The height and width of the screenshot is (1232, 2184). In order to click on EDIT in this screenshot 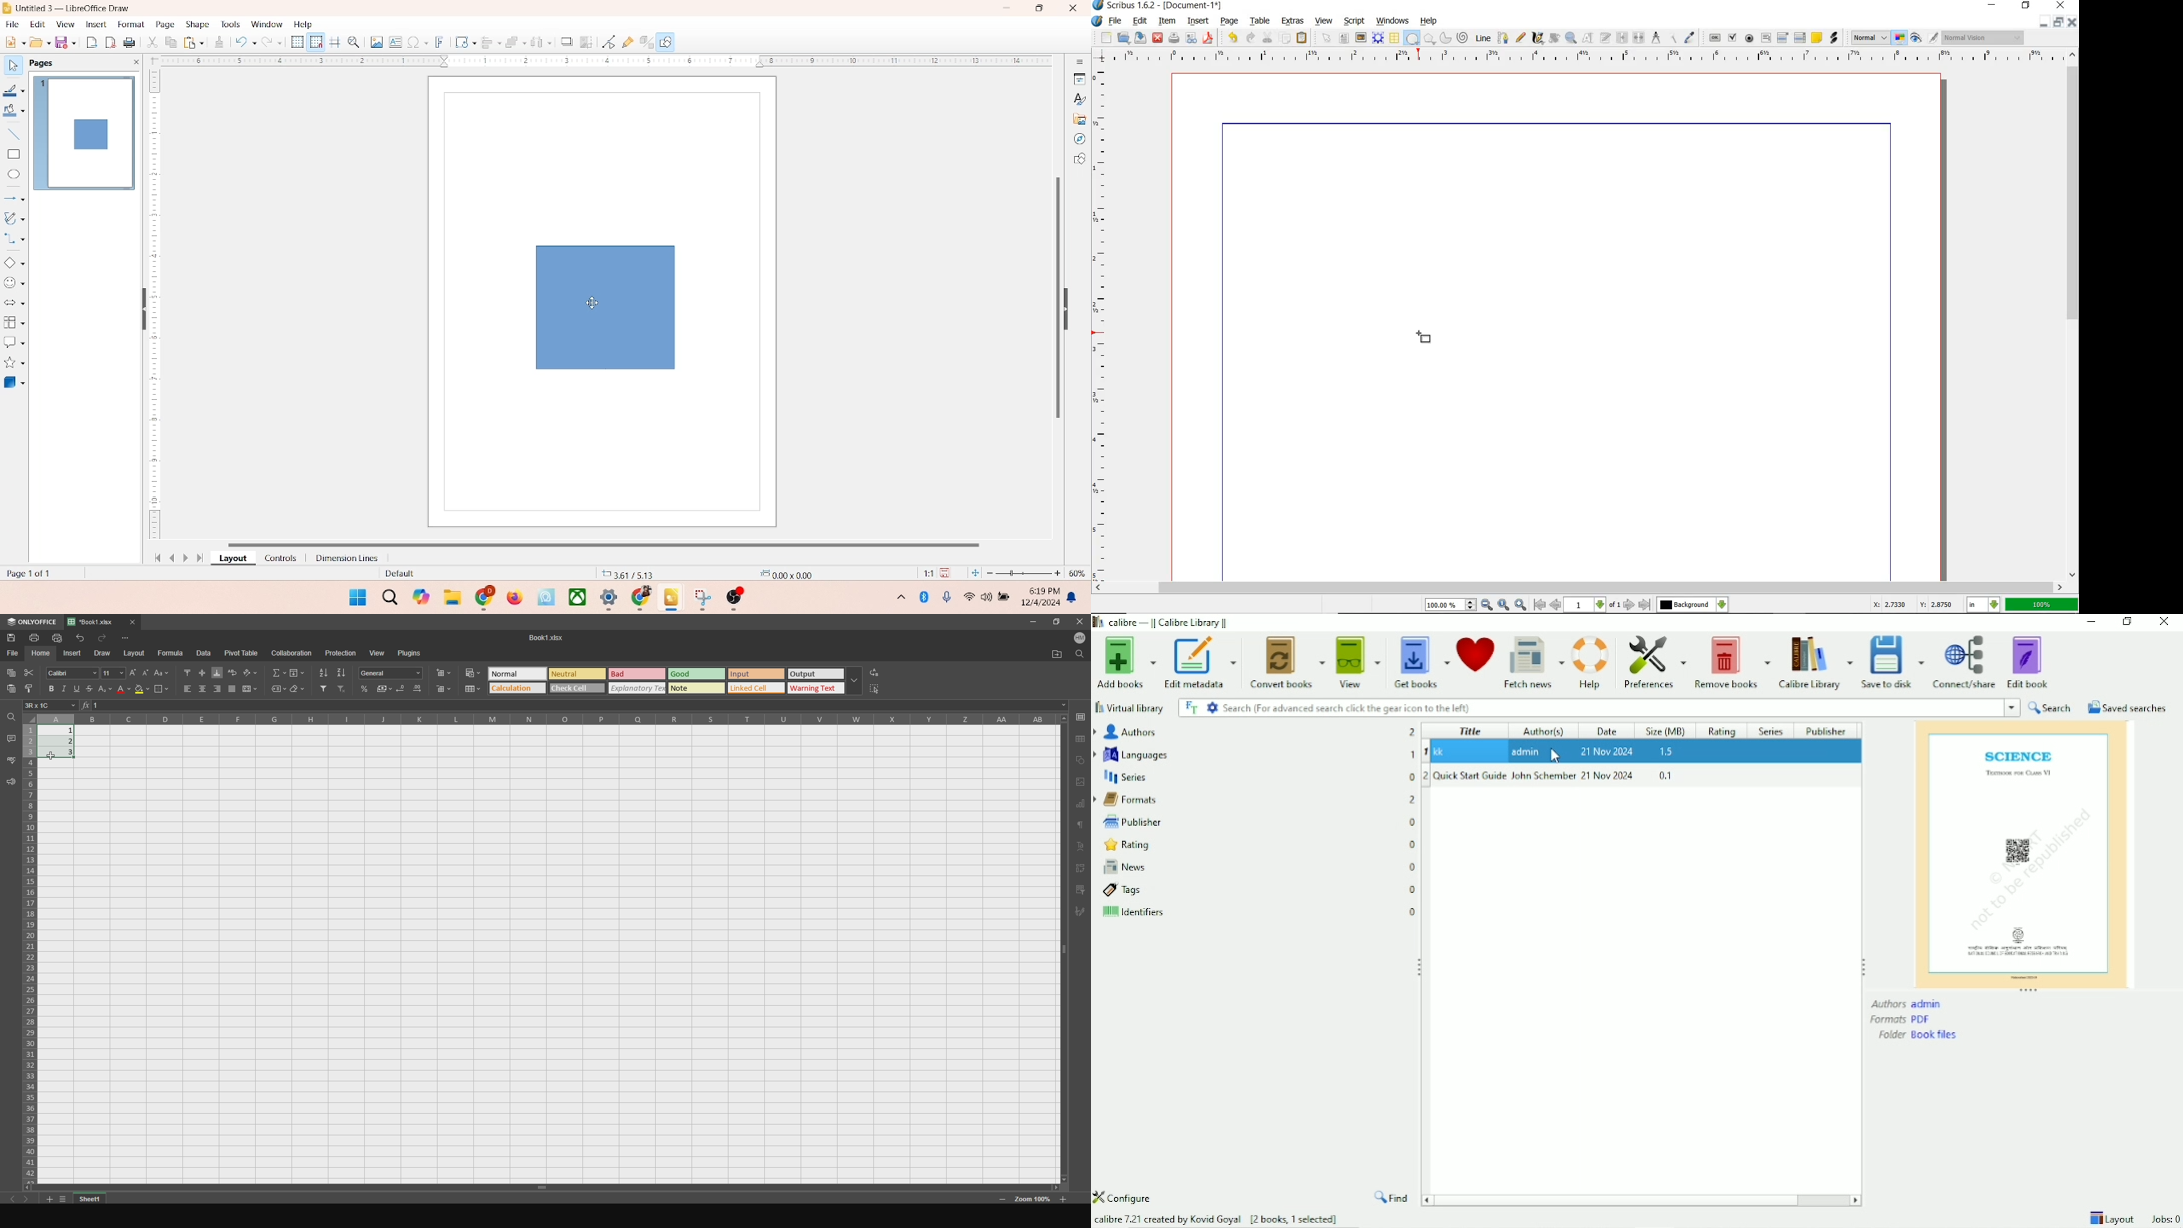, I will do `click(1139, 22)`.